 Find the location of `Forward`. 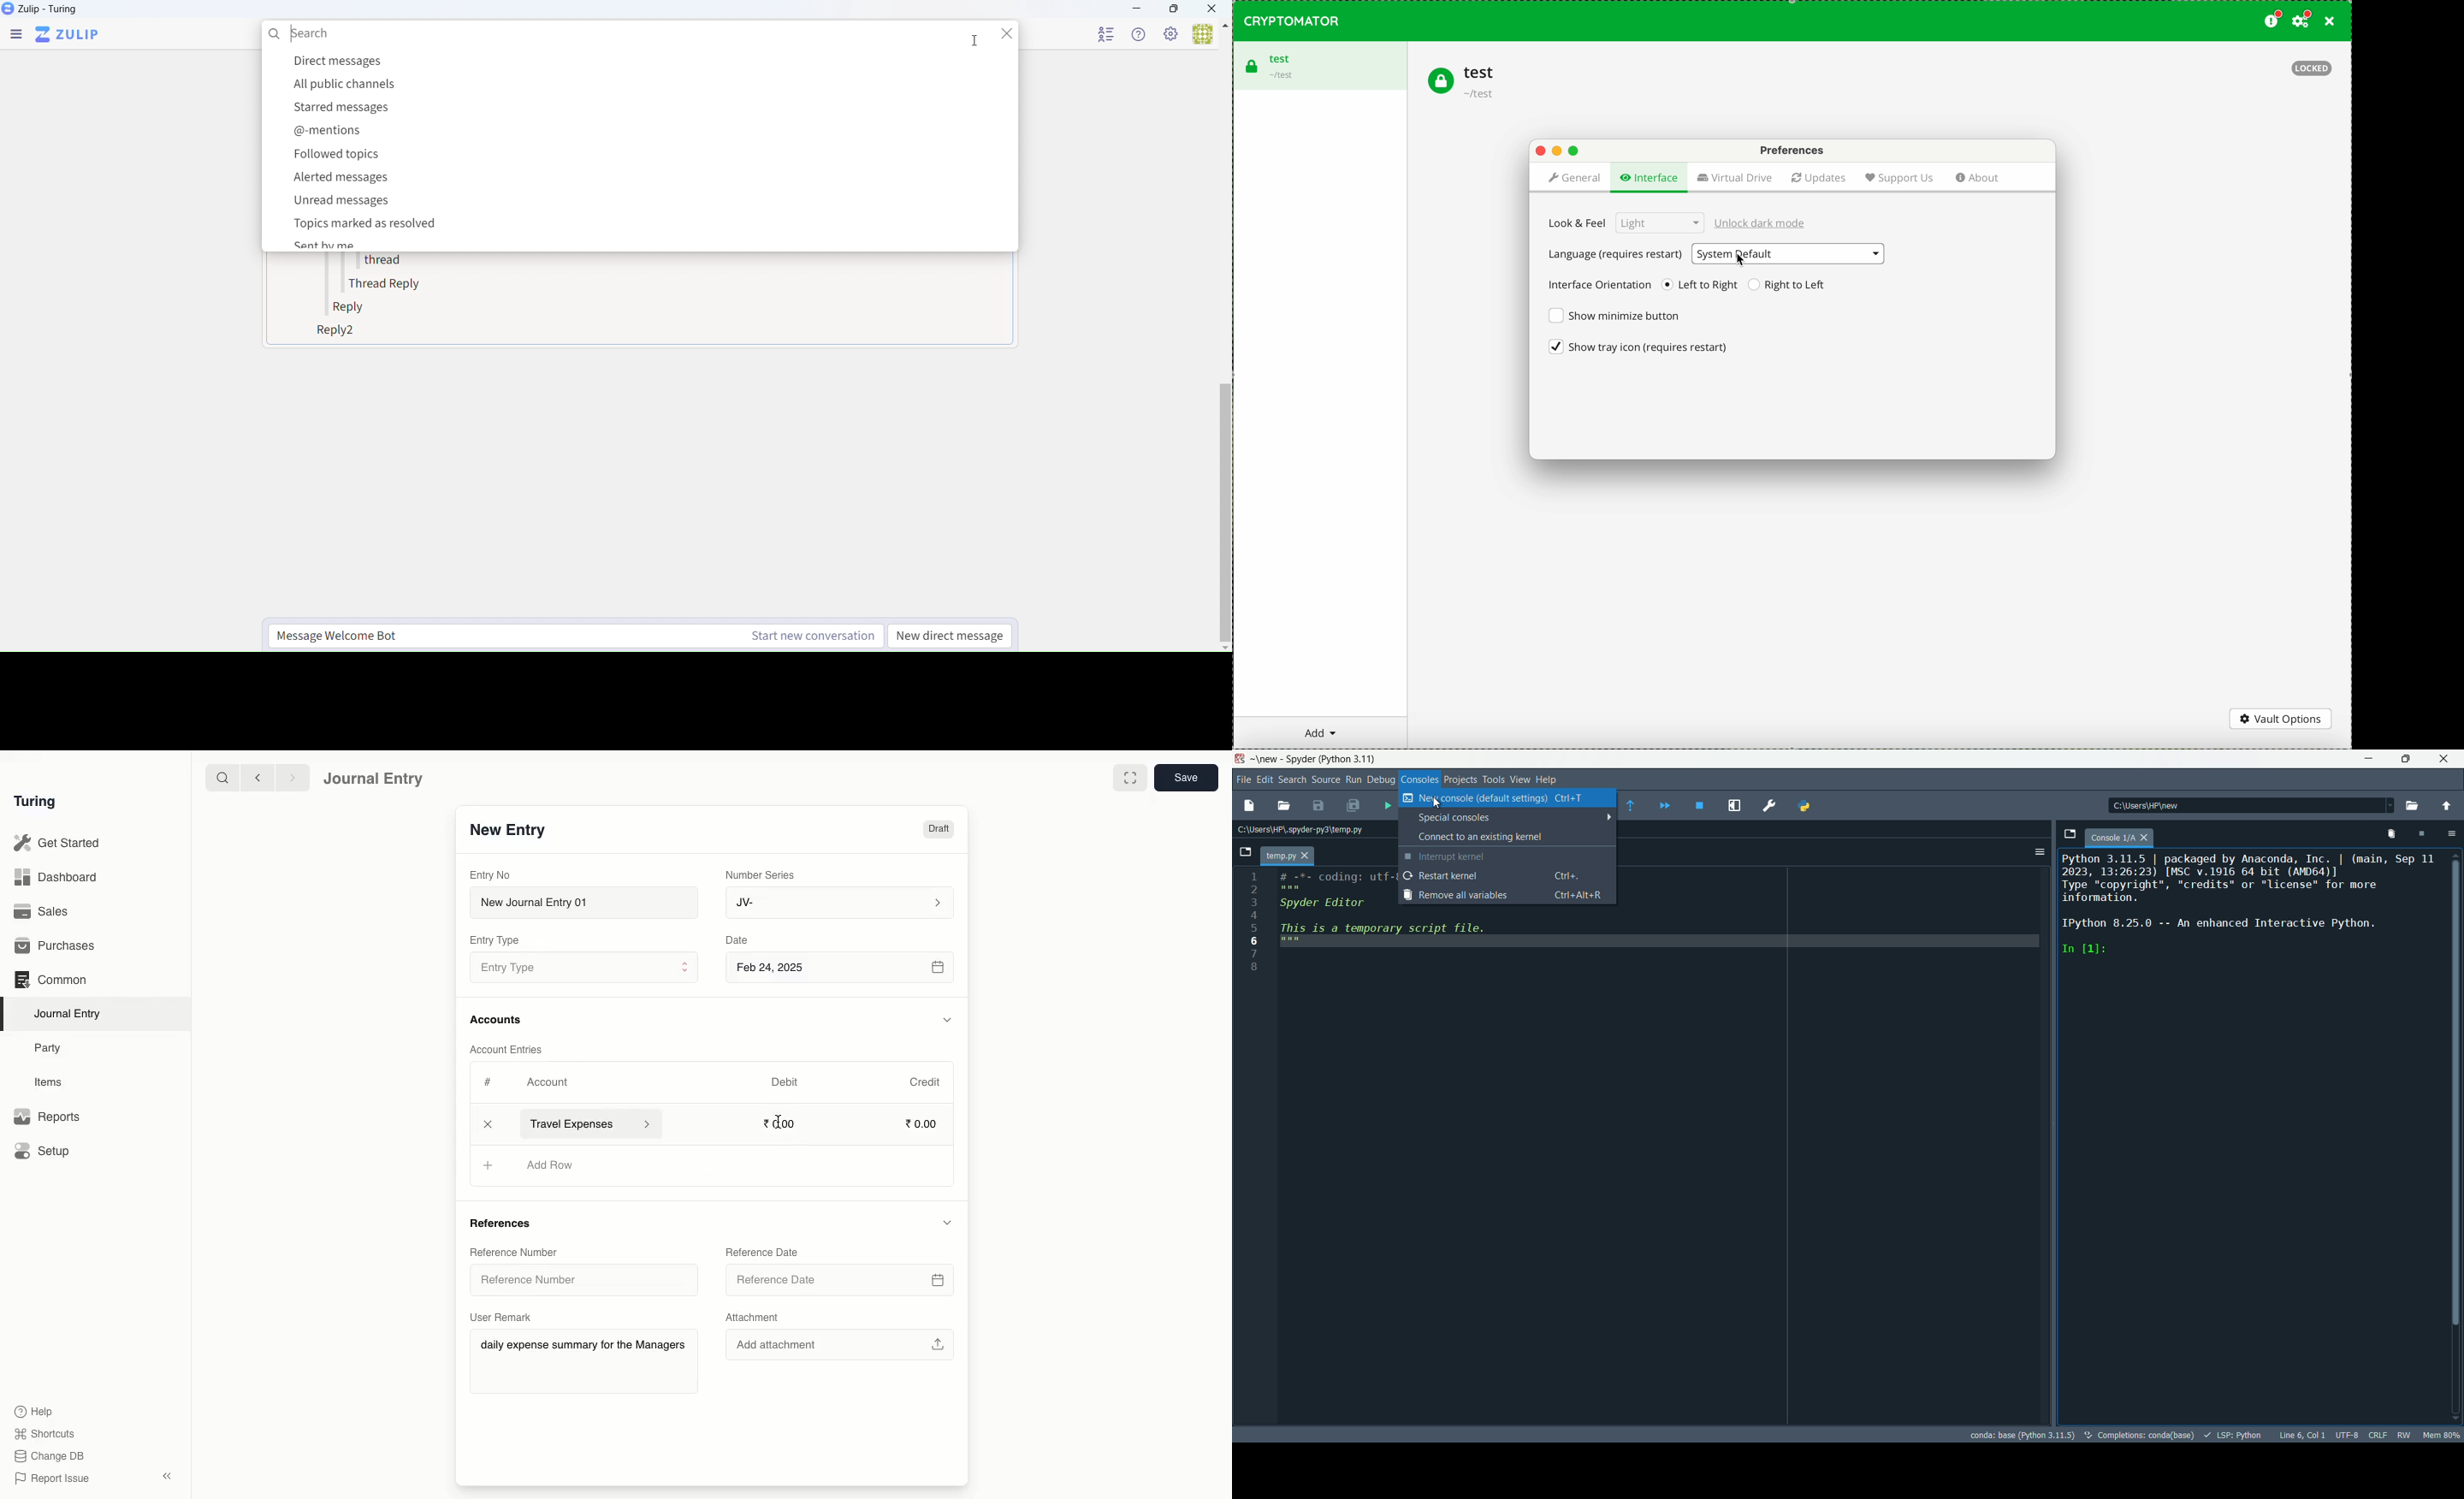

Forward is located at coordinates (293, 777).